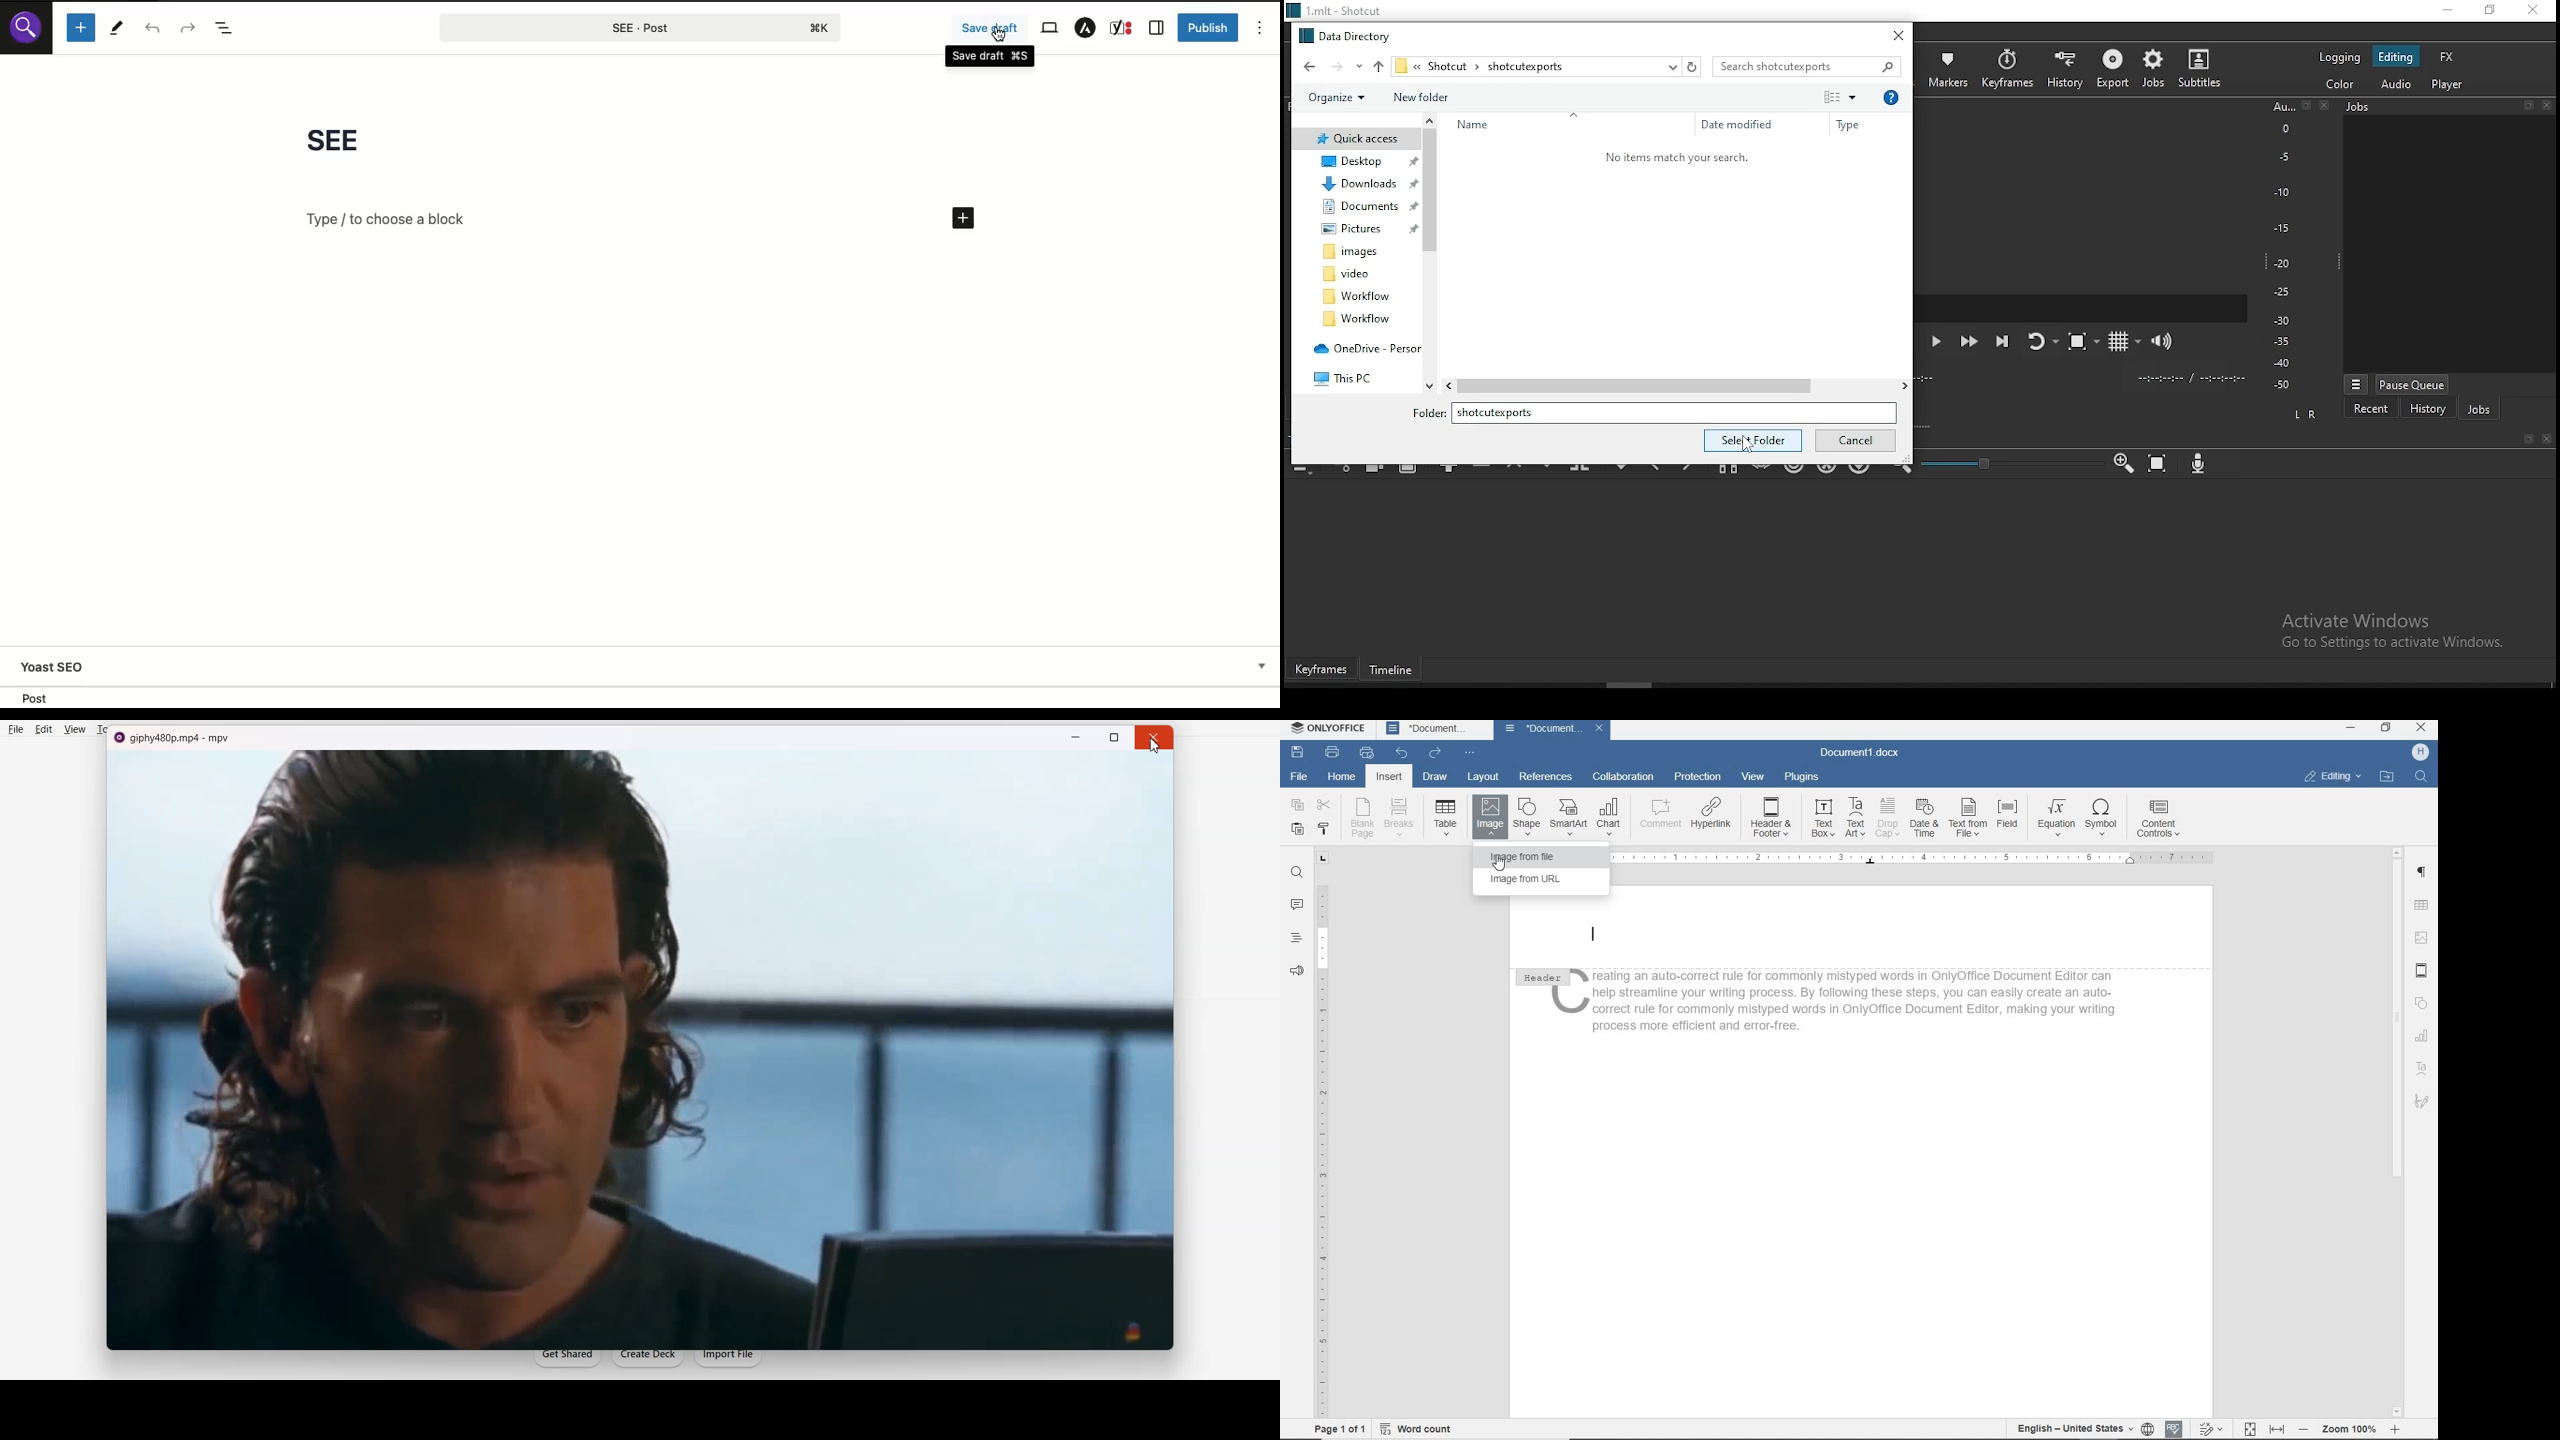  Describe the element at coordinates (1122, 28) in the screenshot. I see `Yoast` at that location.